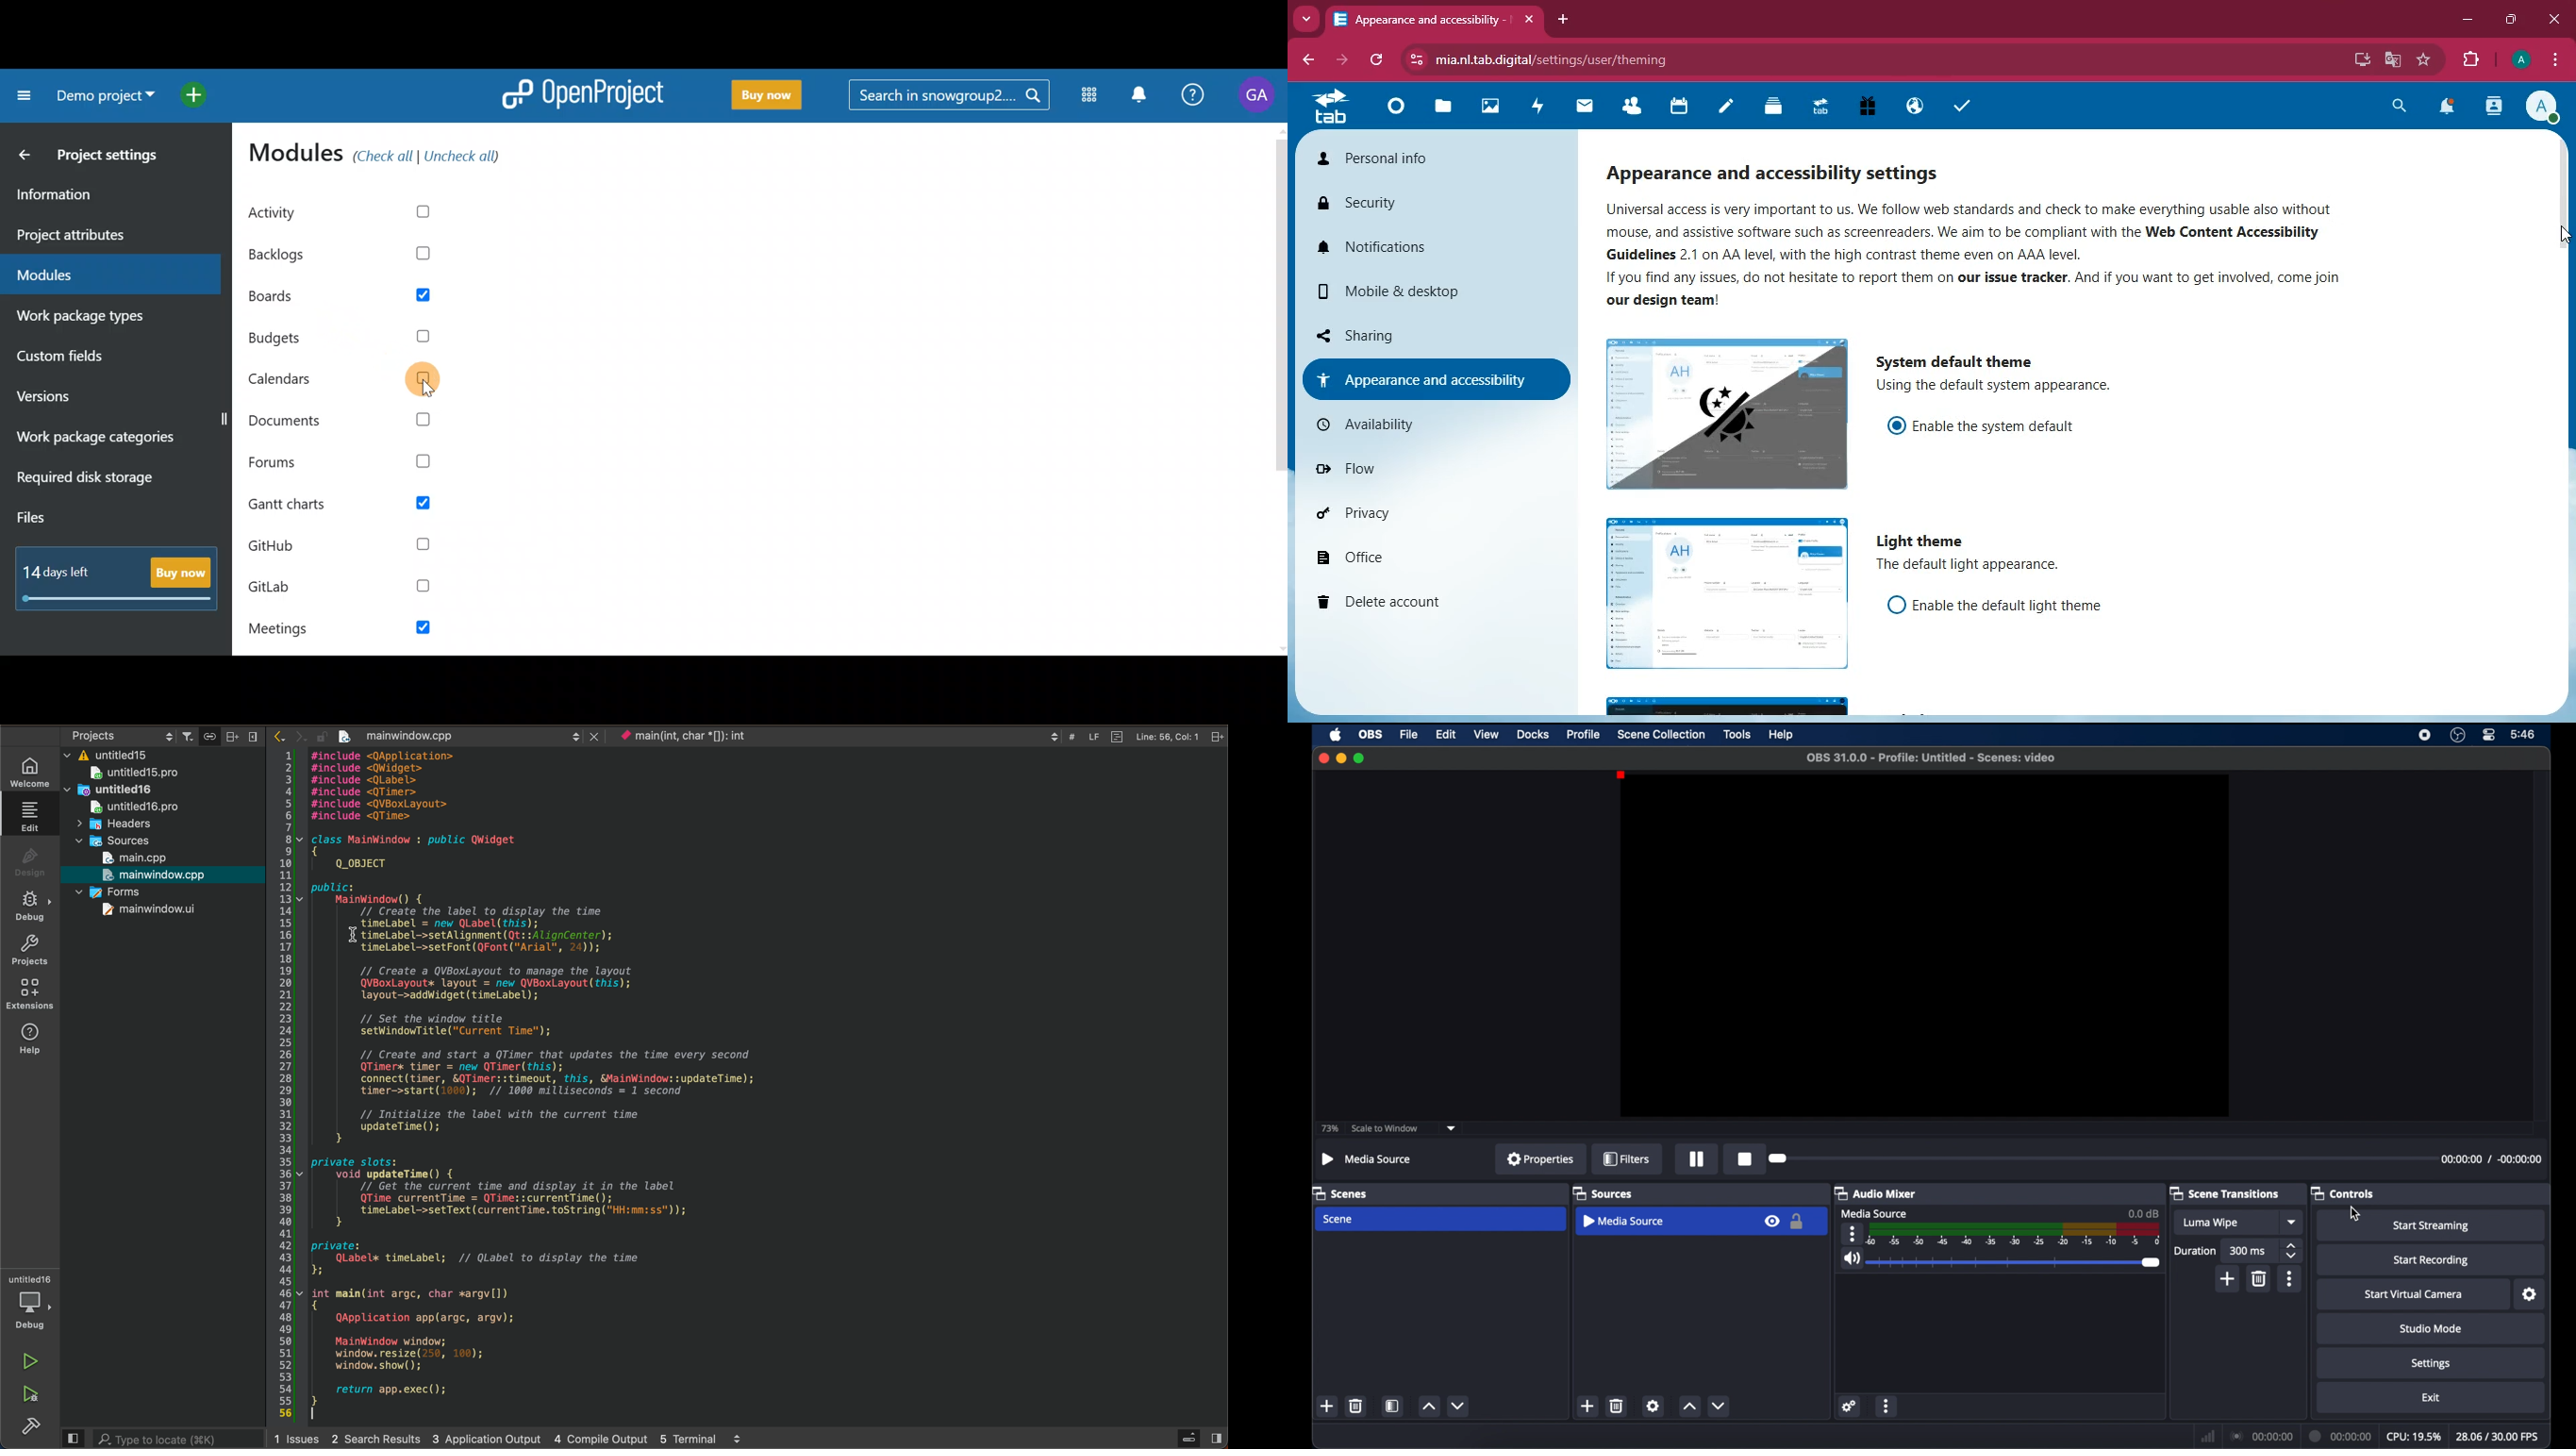  What do you see at coordinates (2249, 1250) in the screenshot?
I see `300 ms` at bounding box center [2249, 1250].